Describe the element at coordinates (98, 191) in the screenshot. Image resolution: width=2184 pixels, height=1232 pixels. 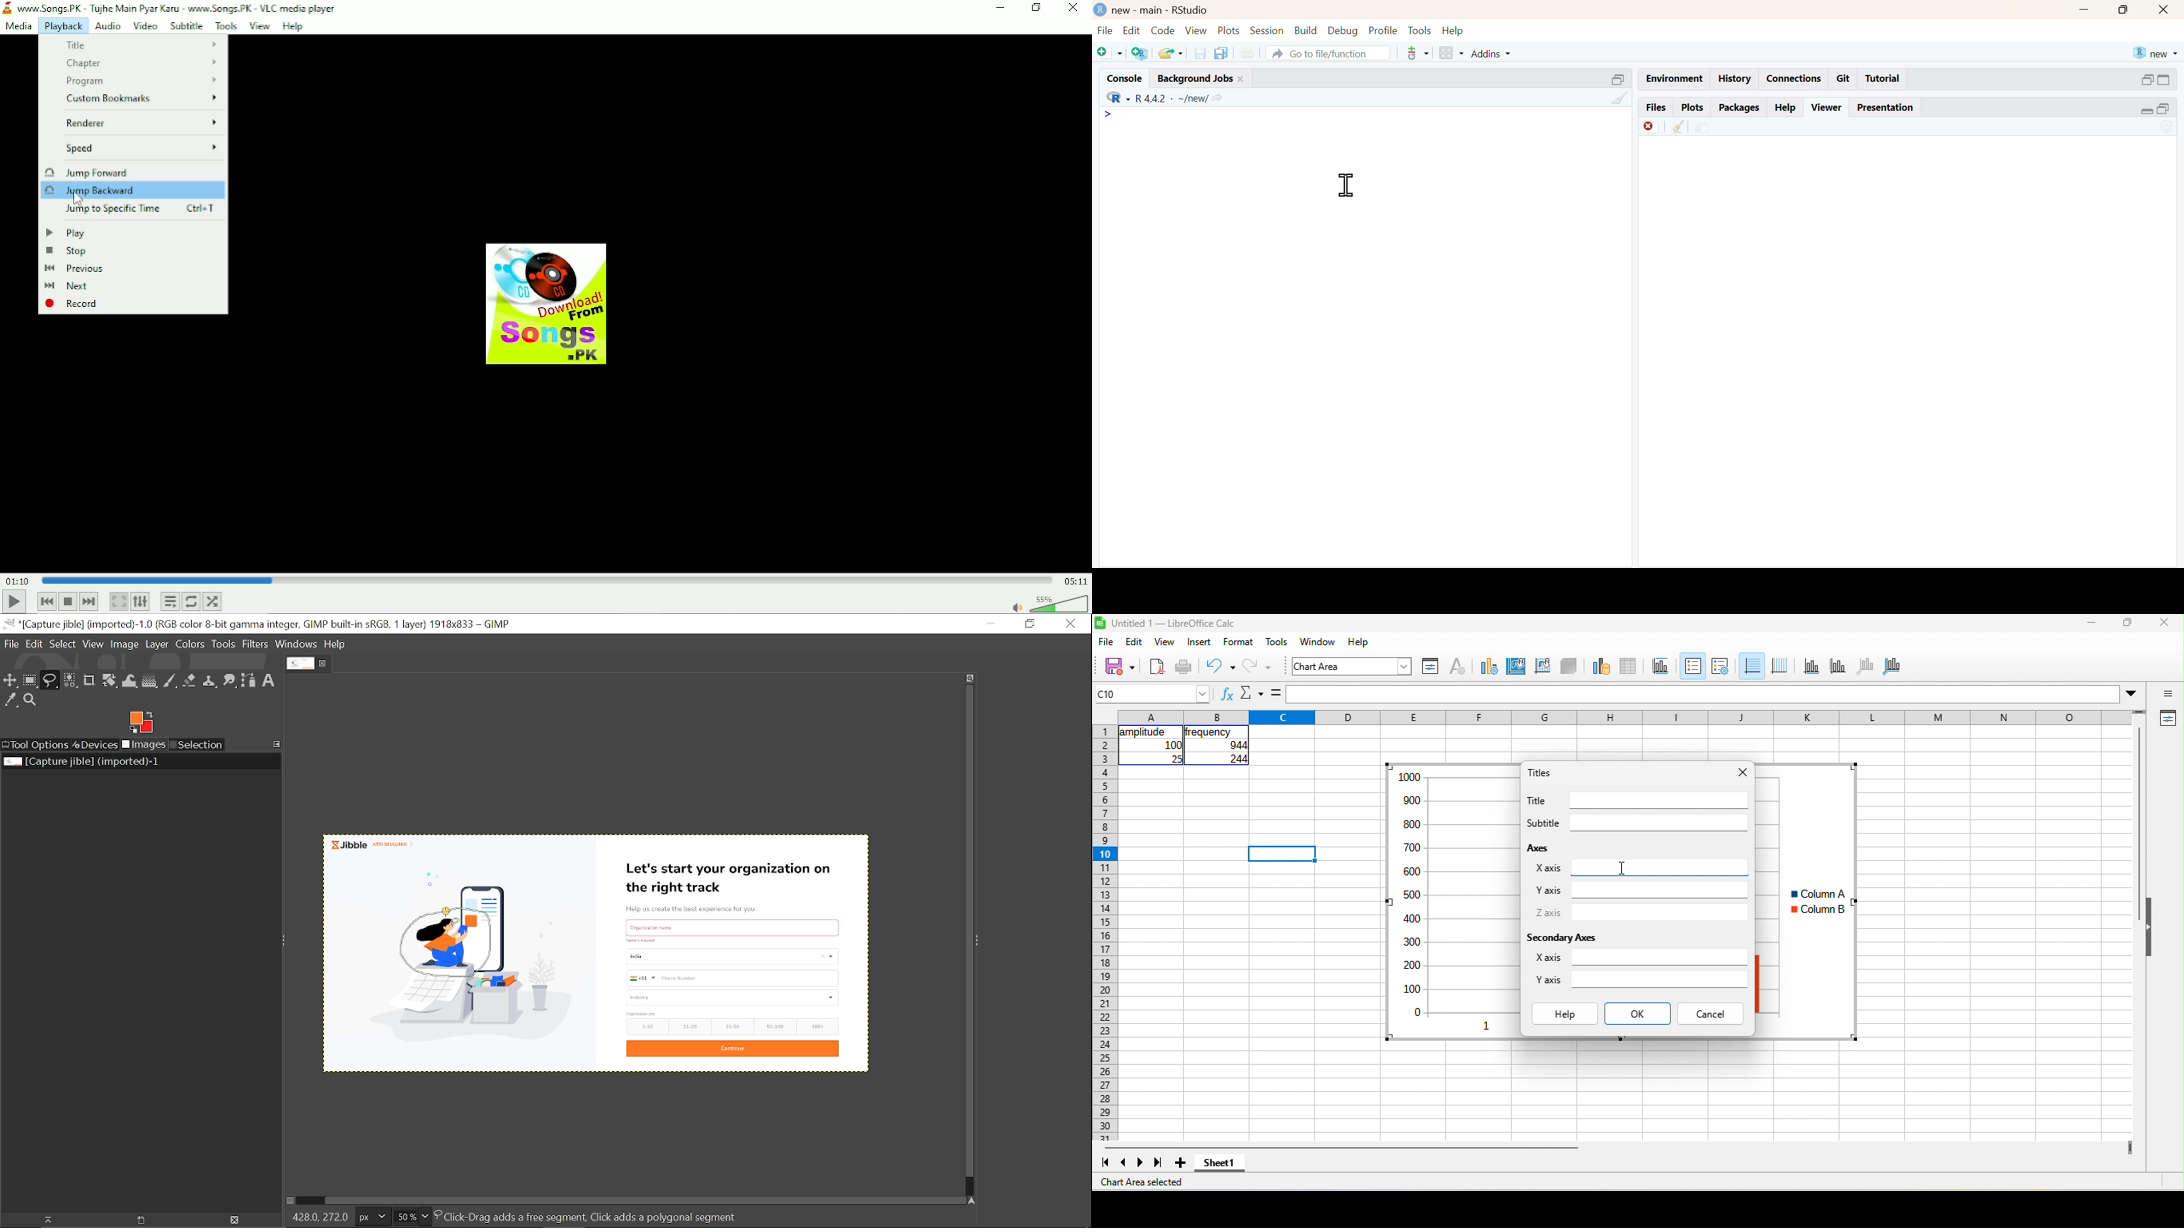
I see `Jump backward` at that location.